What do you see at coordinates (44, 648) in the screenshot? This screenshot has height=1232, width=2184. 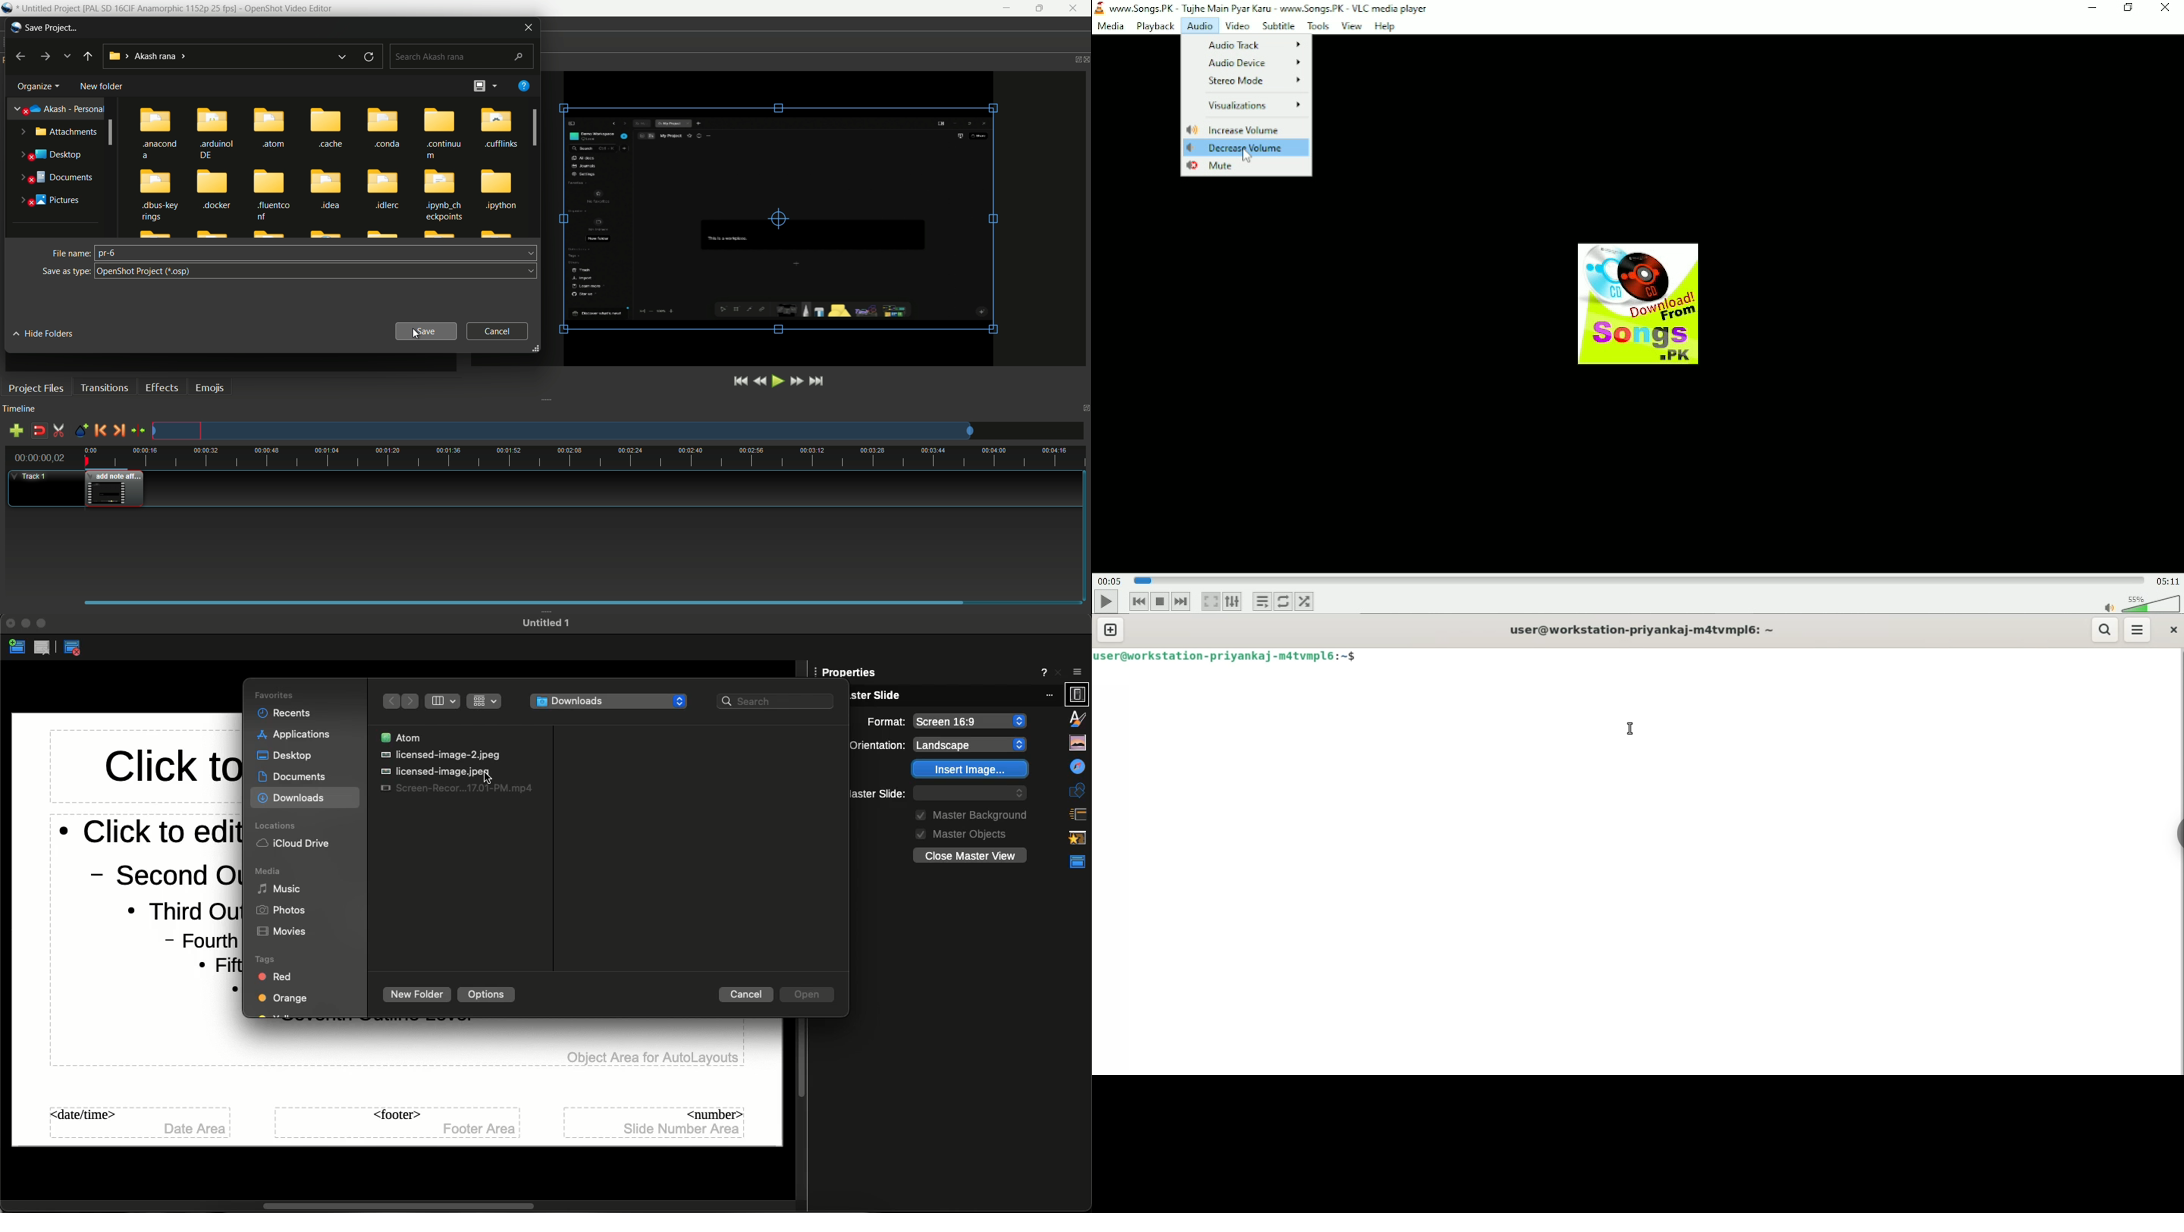 I see `Delete master` at bounding box center [44, 648].